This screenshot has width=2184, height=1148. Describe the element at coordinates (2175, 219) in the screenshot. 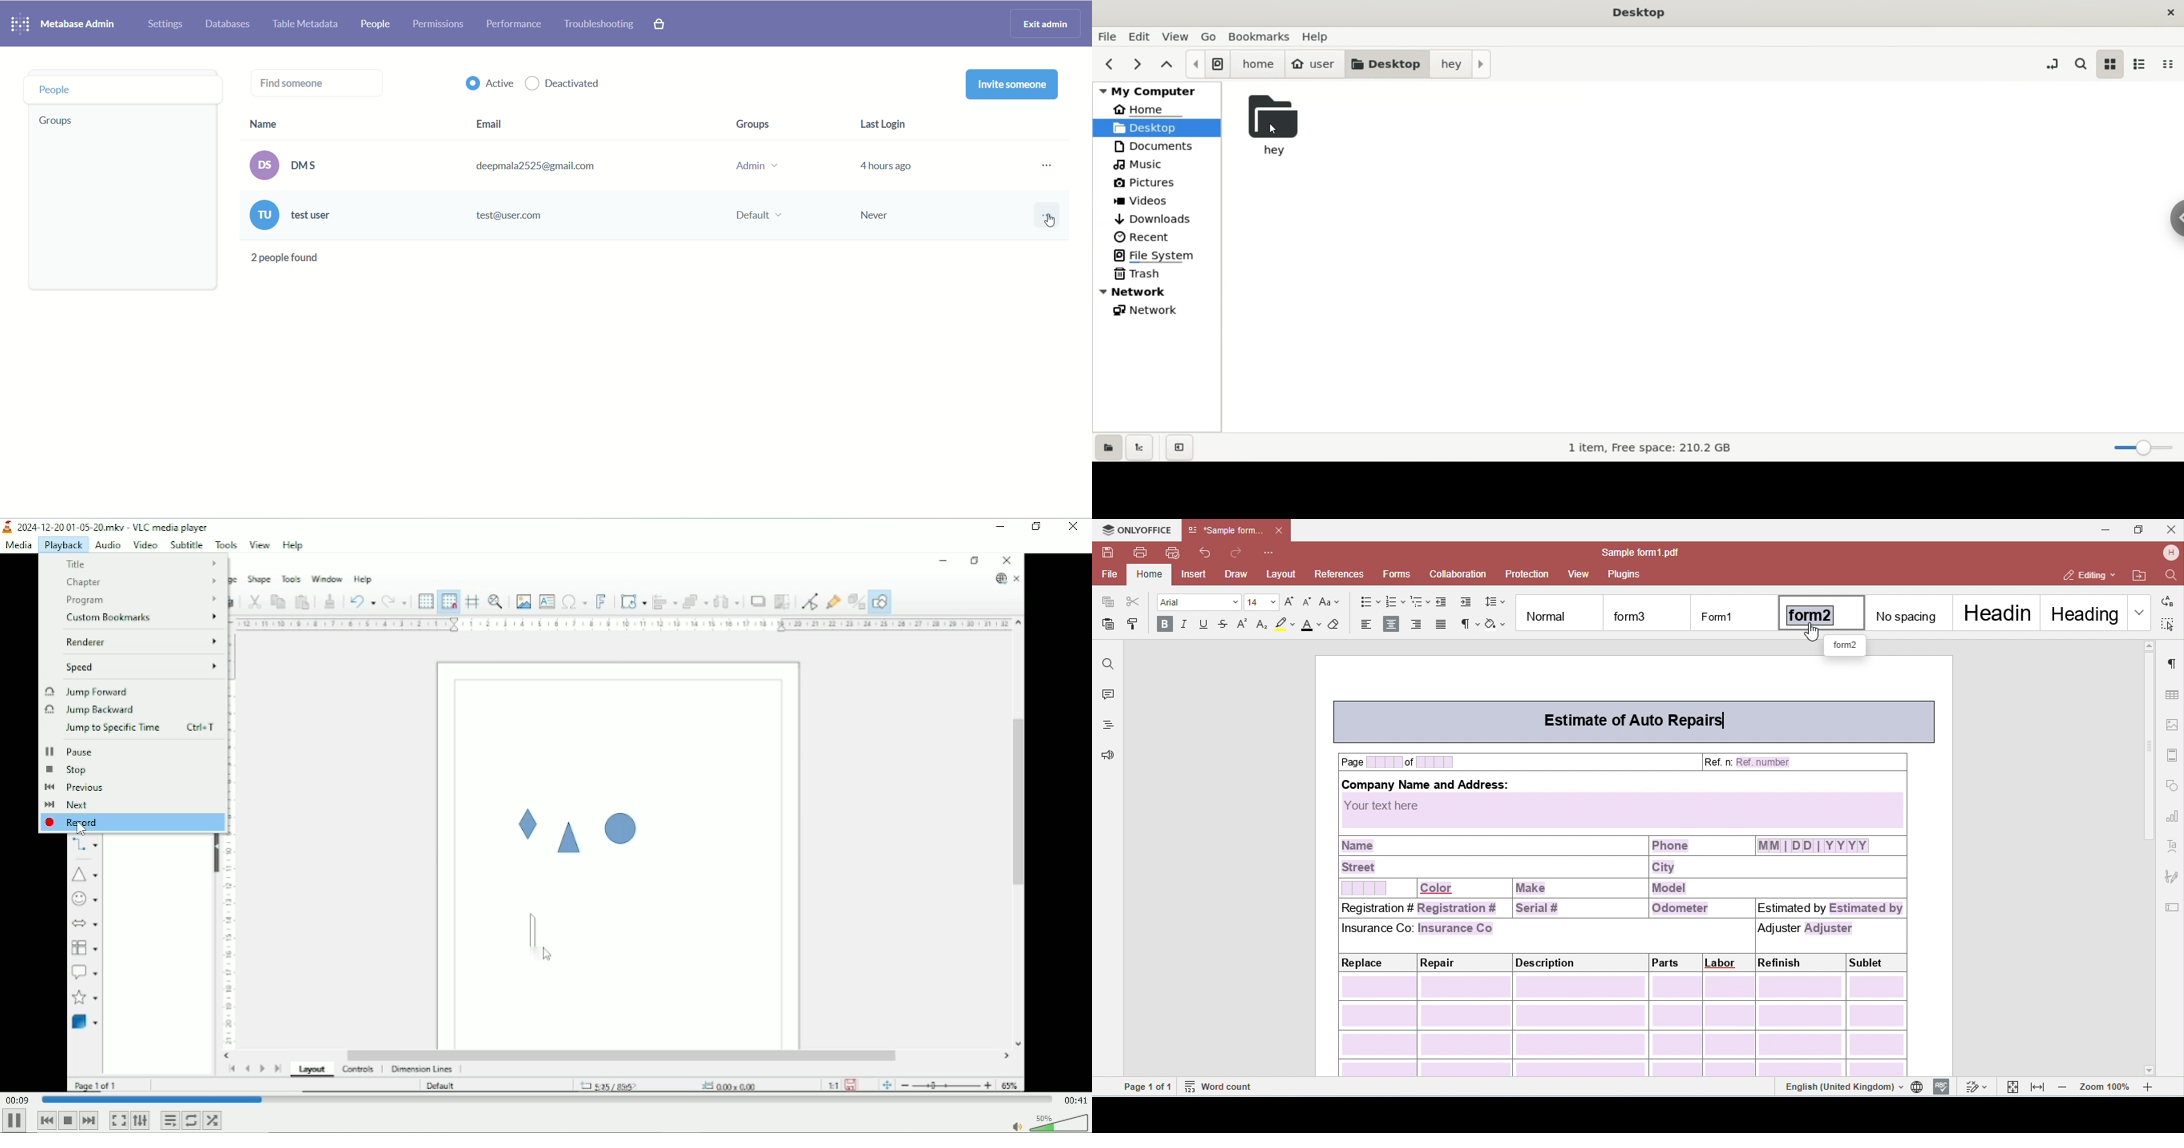

I see `sidebar` at that location.